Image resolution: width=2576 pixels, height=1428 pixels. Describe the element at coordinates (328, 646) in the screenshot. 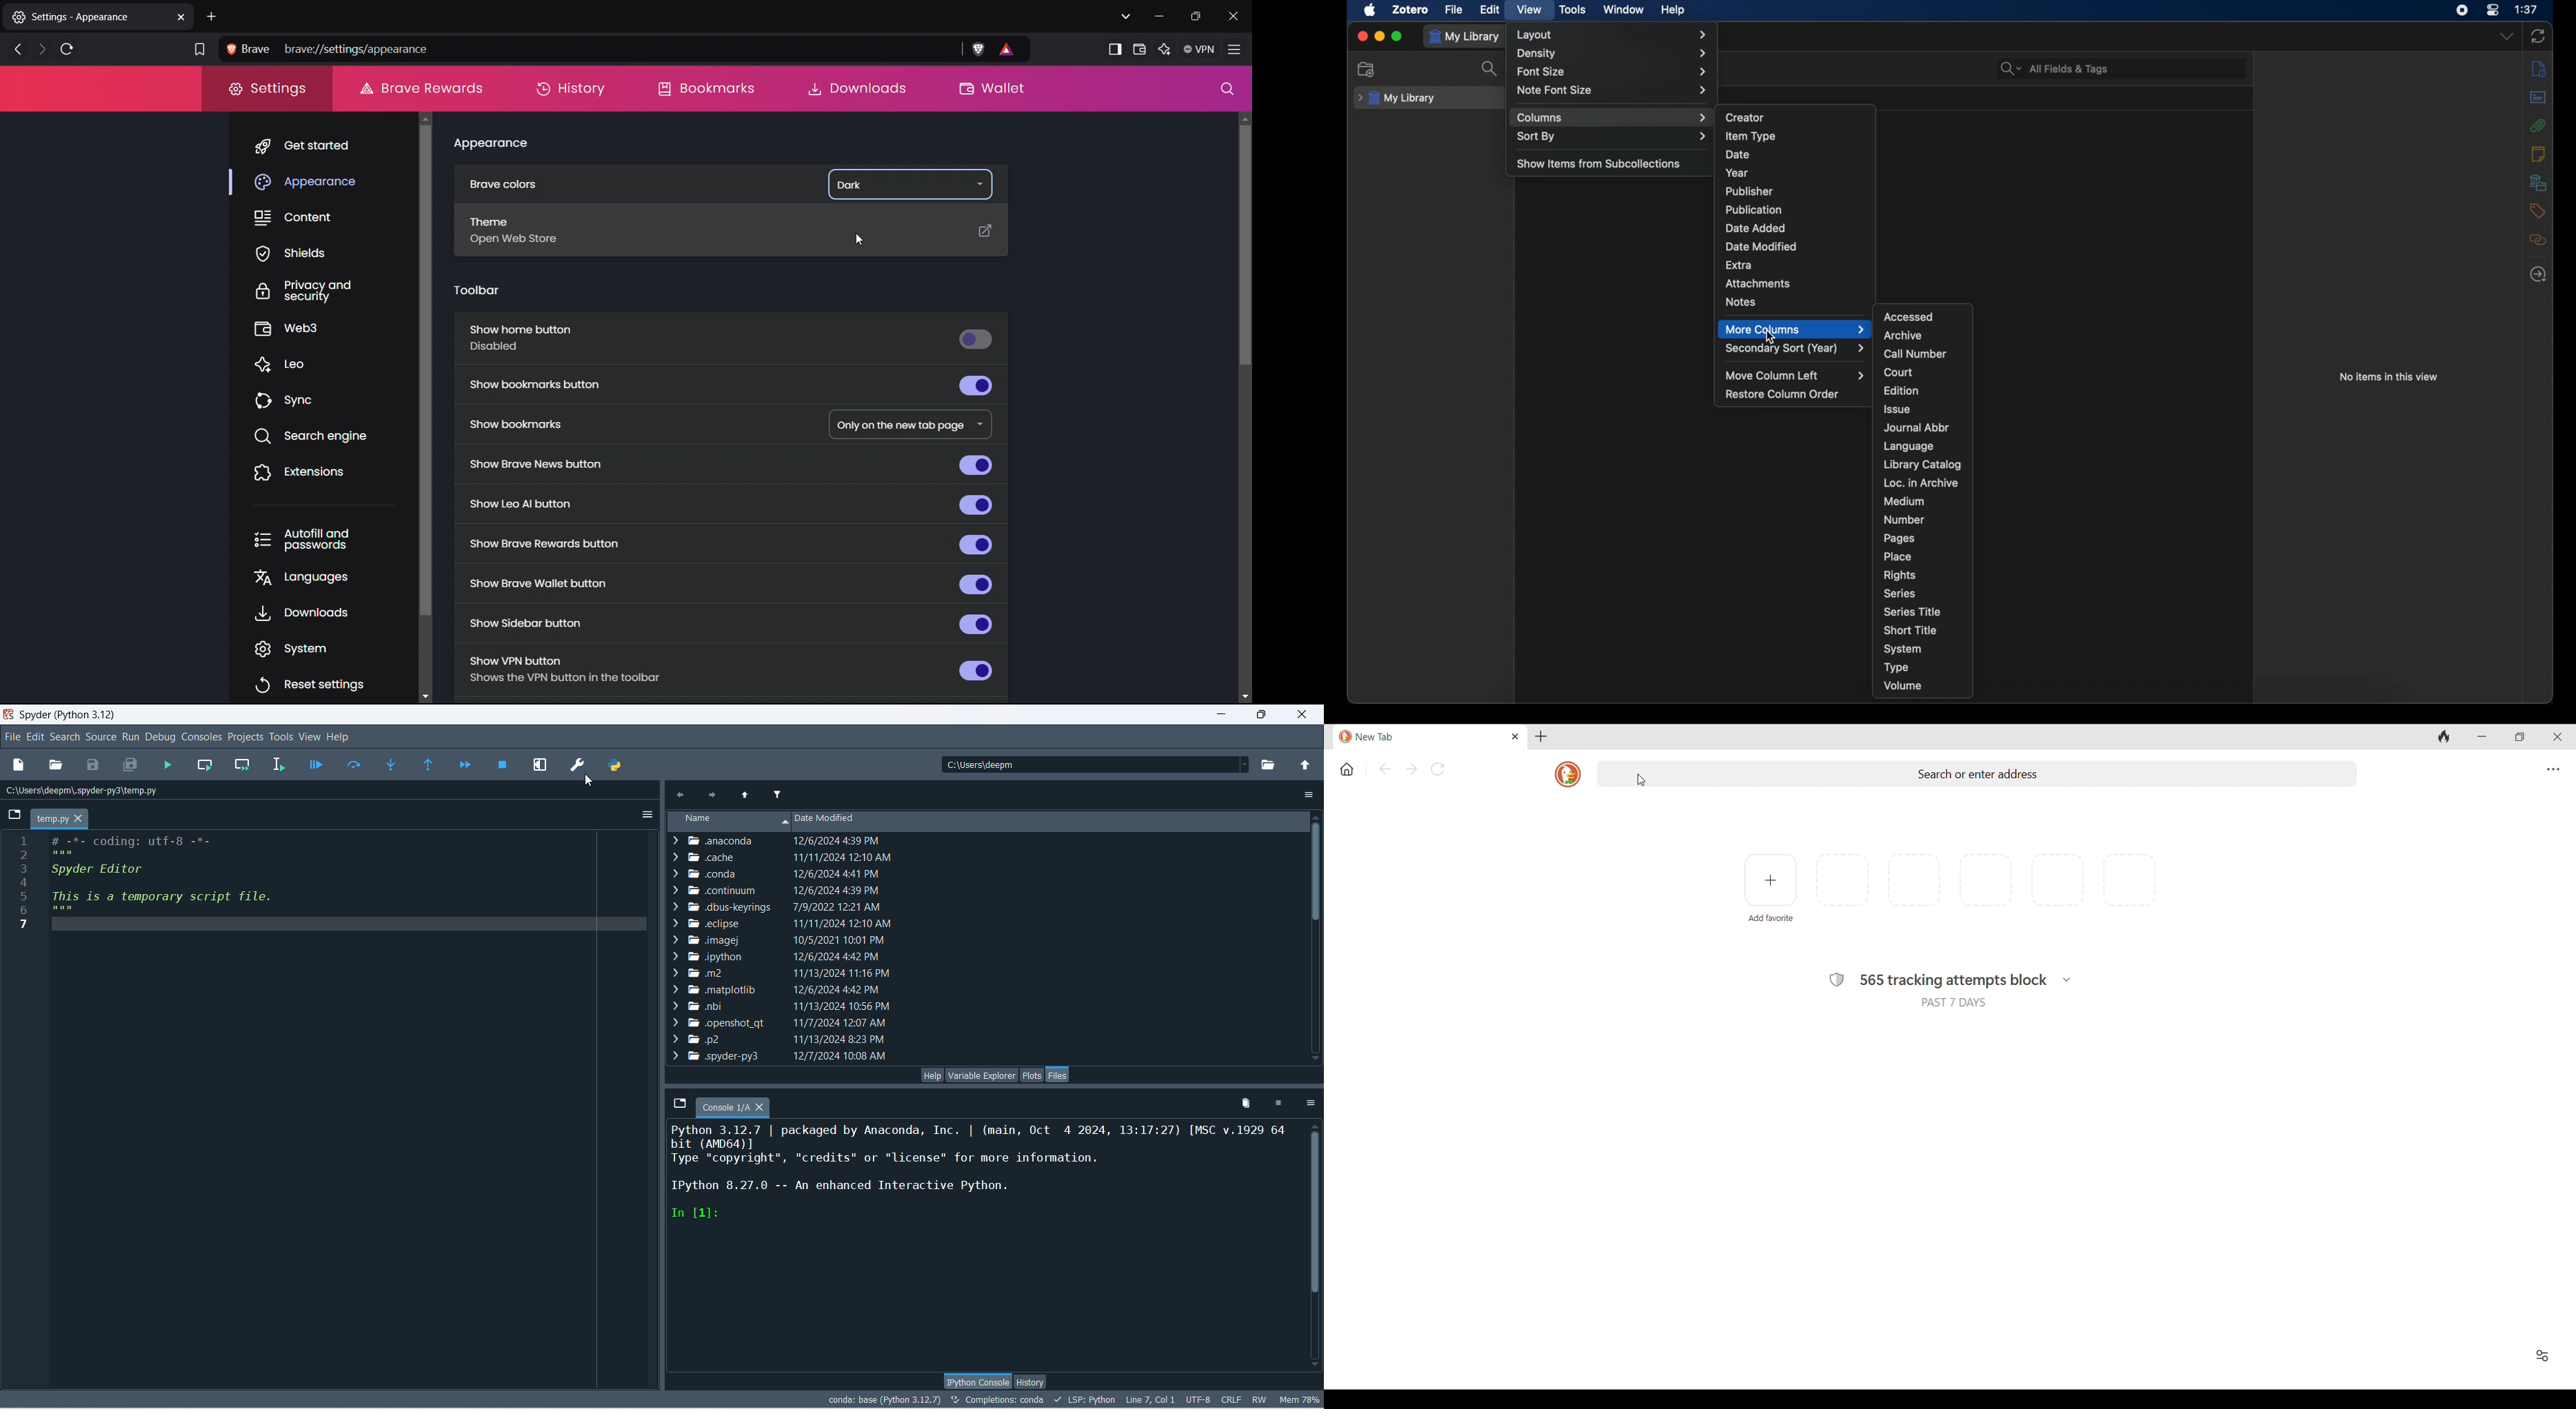

I see `system` at that location.